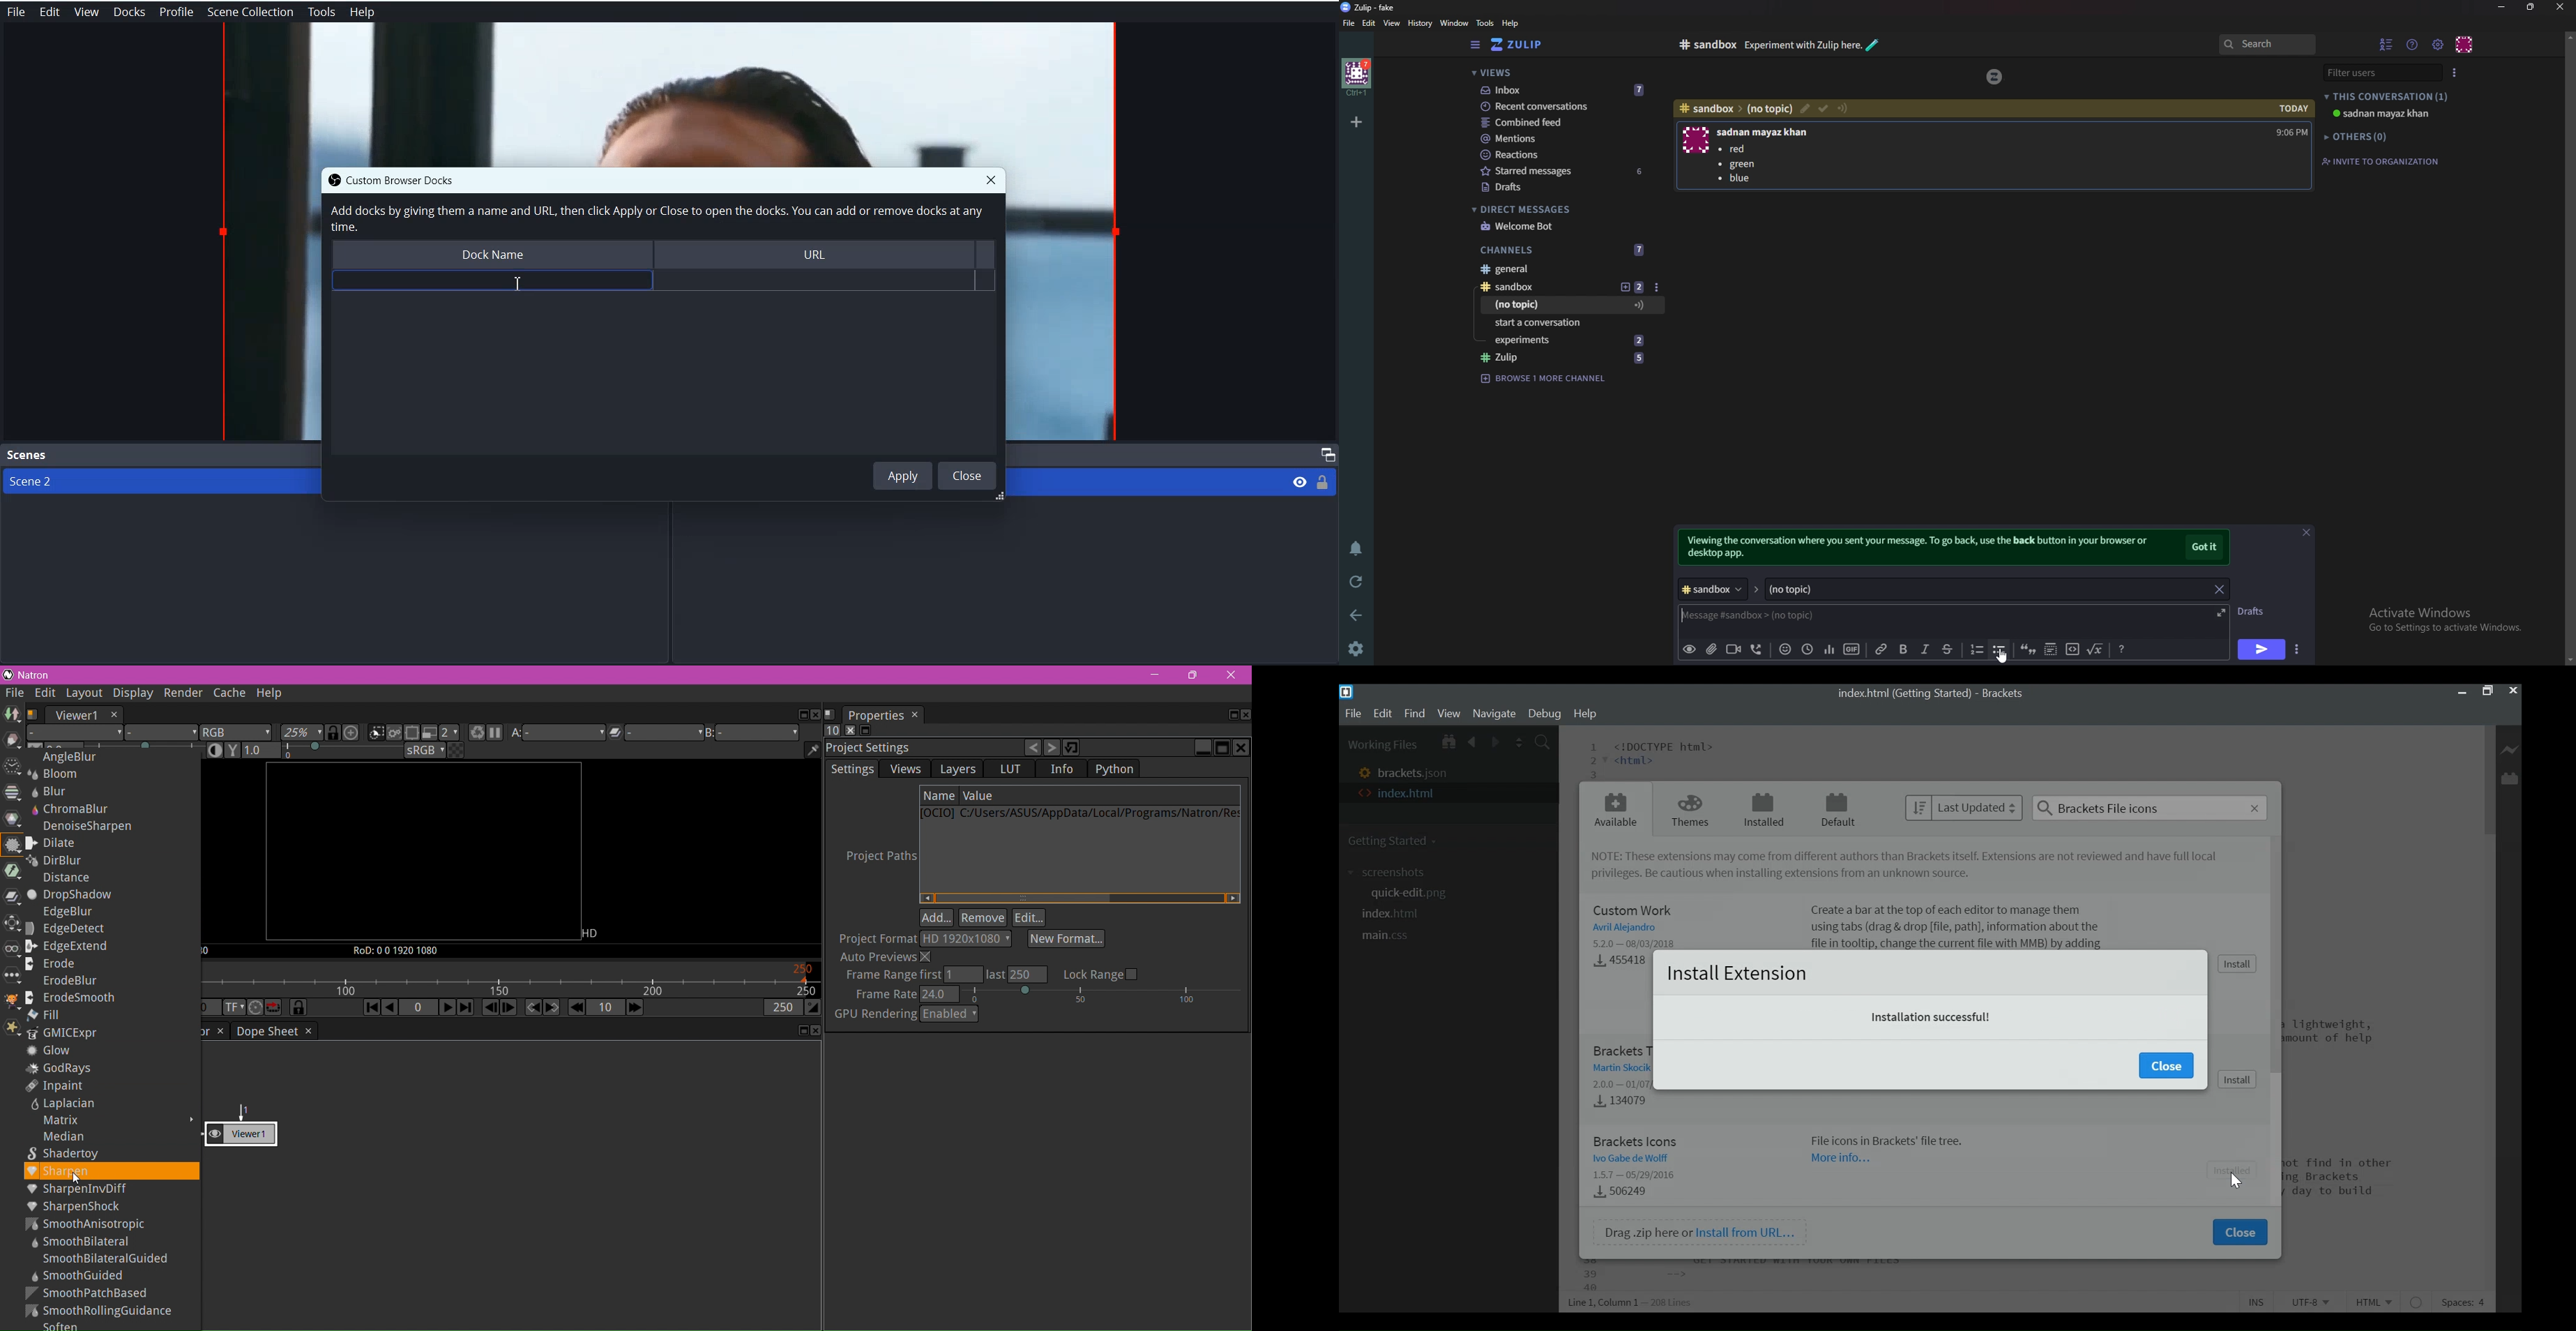 The height and width of the screenshot is (1344, 2576). Describe the element at coordinates (1563, 250) in the screenshot. I see `Channels` at that location.